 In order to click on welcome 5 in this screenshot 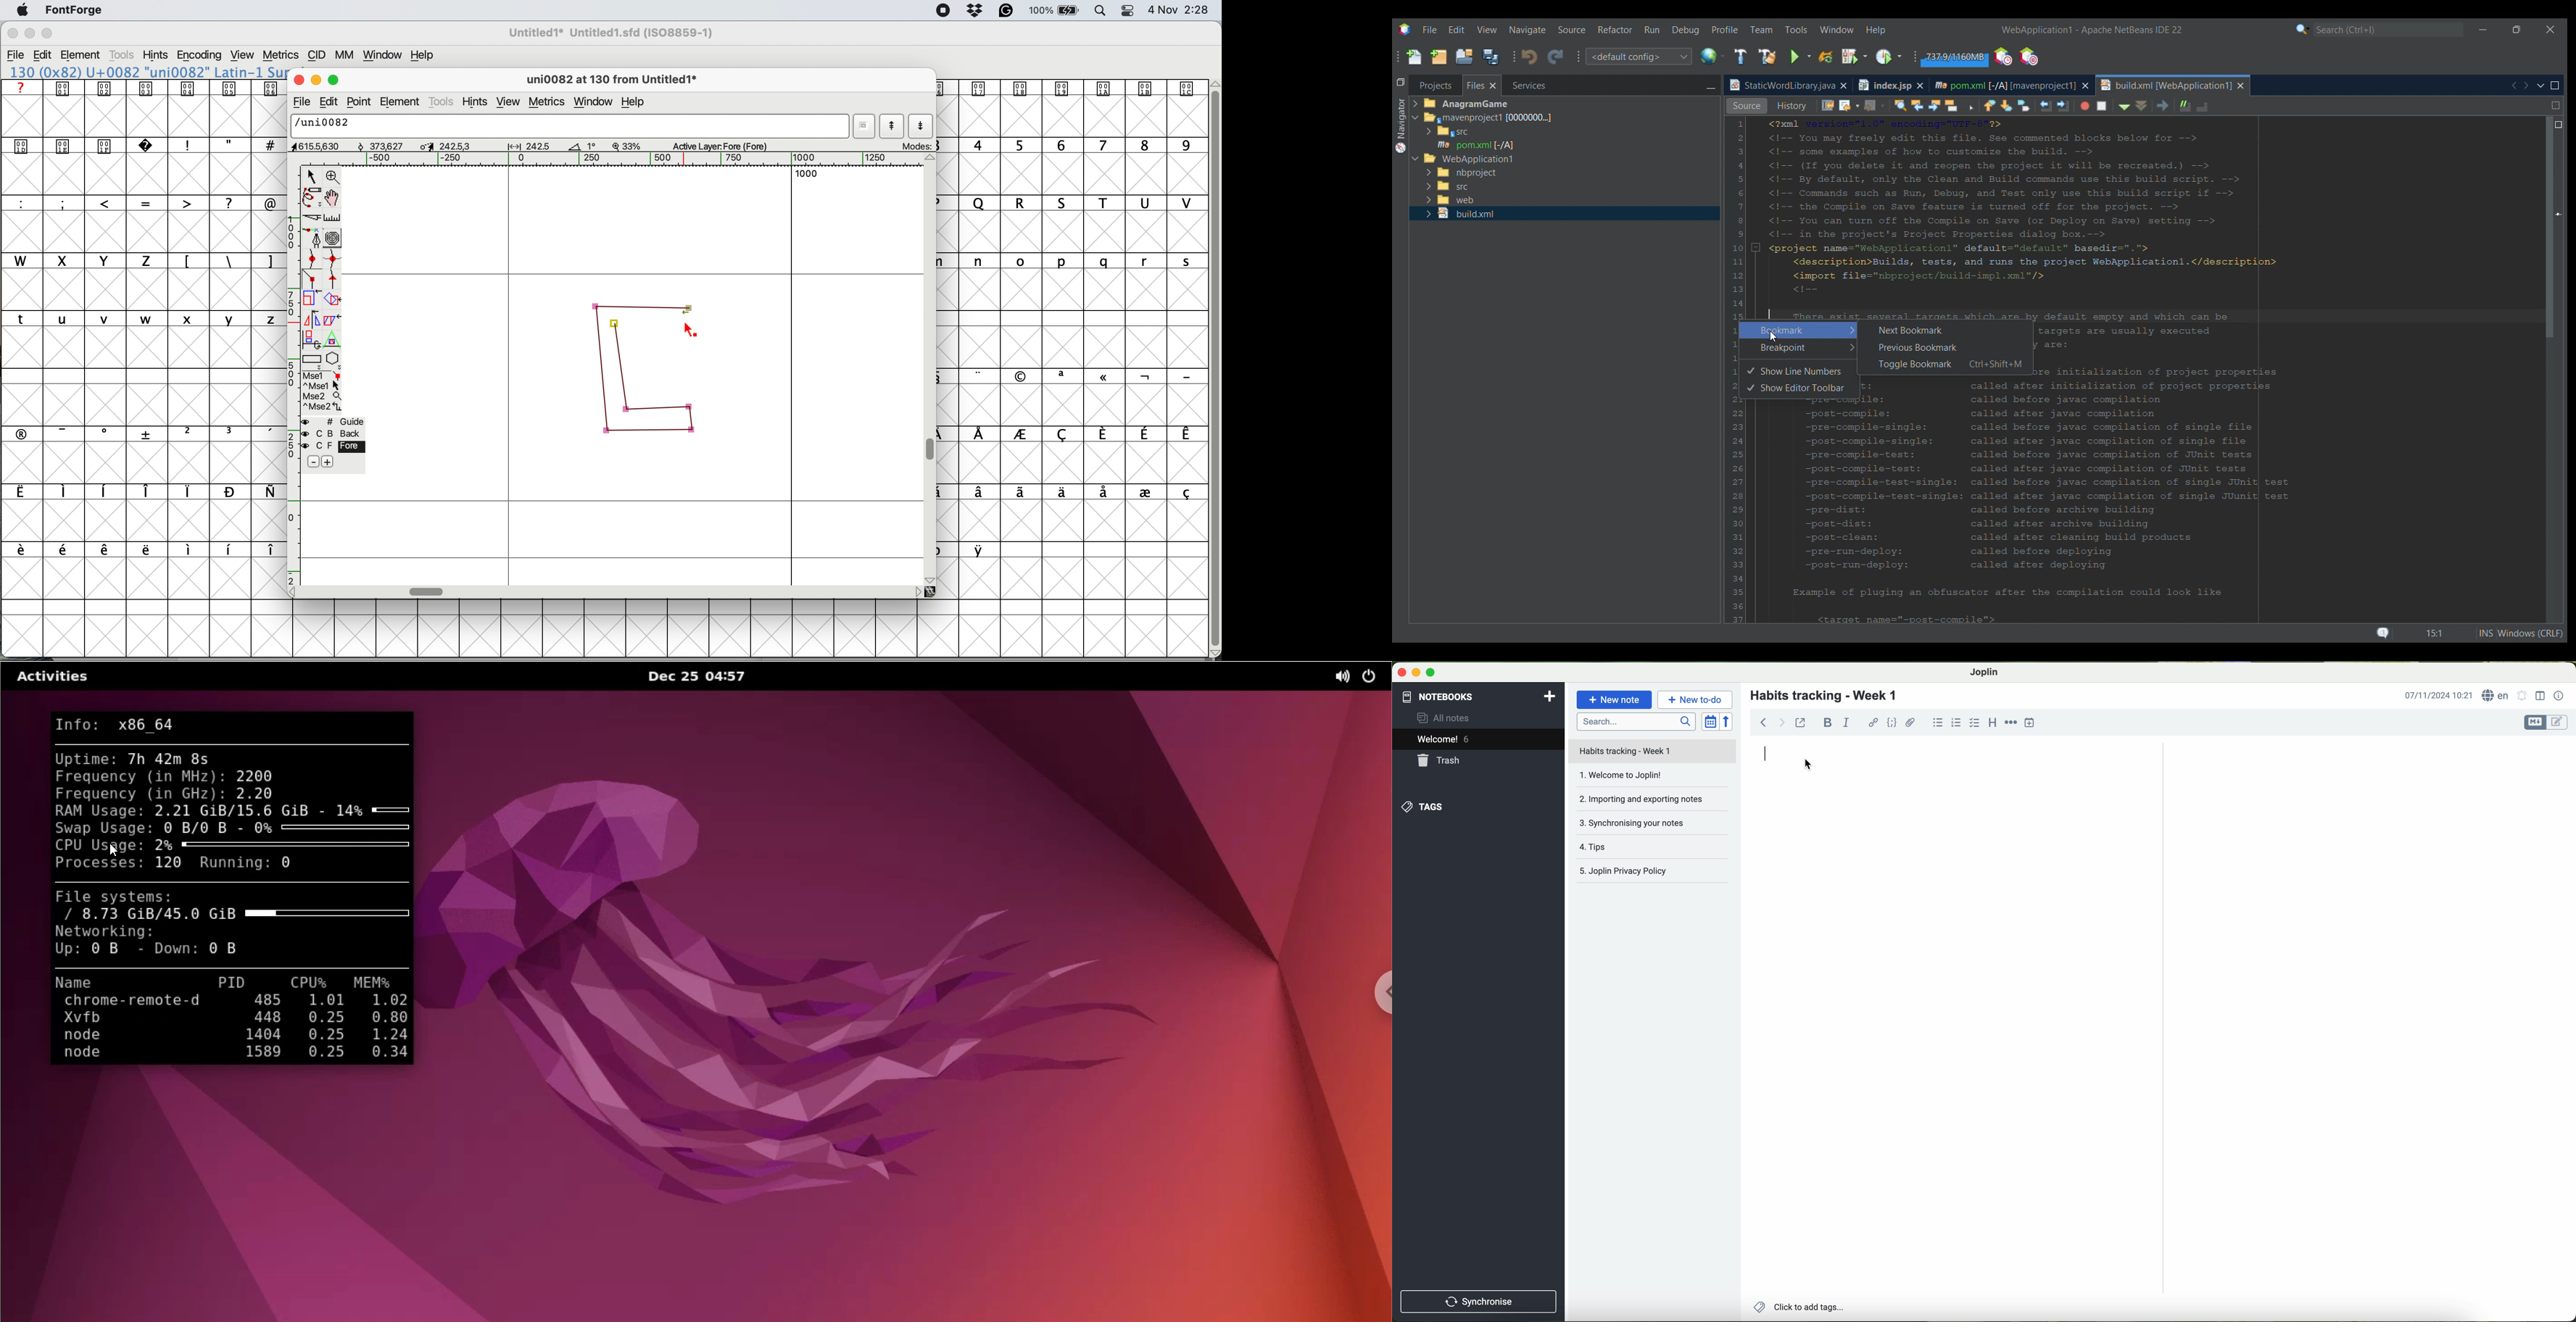, I will do `click(1444, 739)`.